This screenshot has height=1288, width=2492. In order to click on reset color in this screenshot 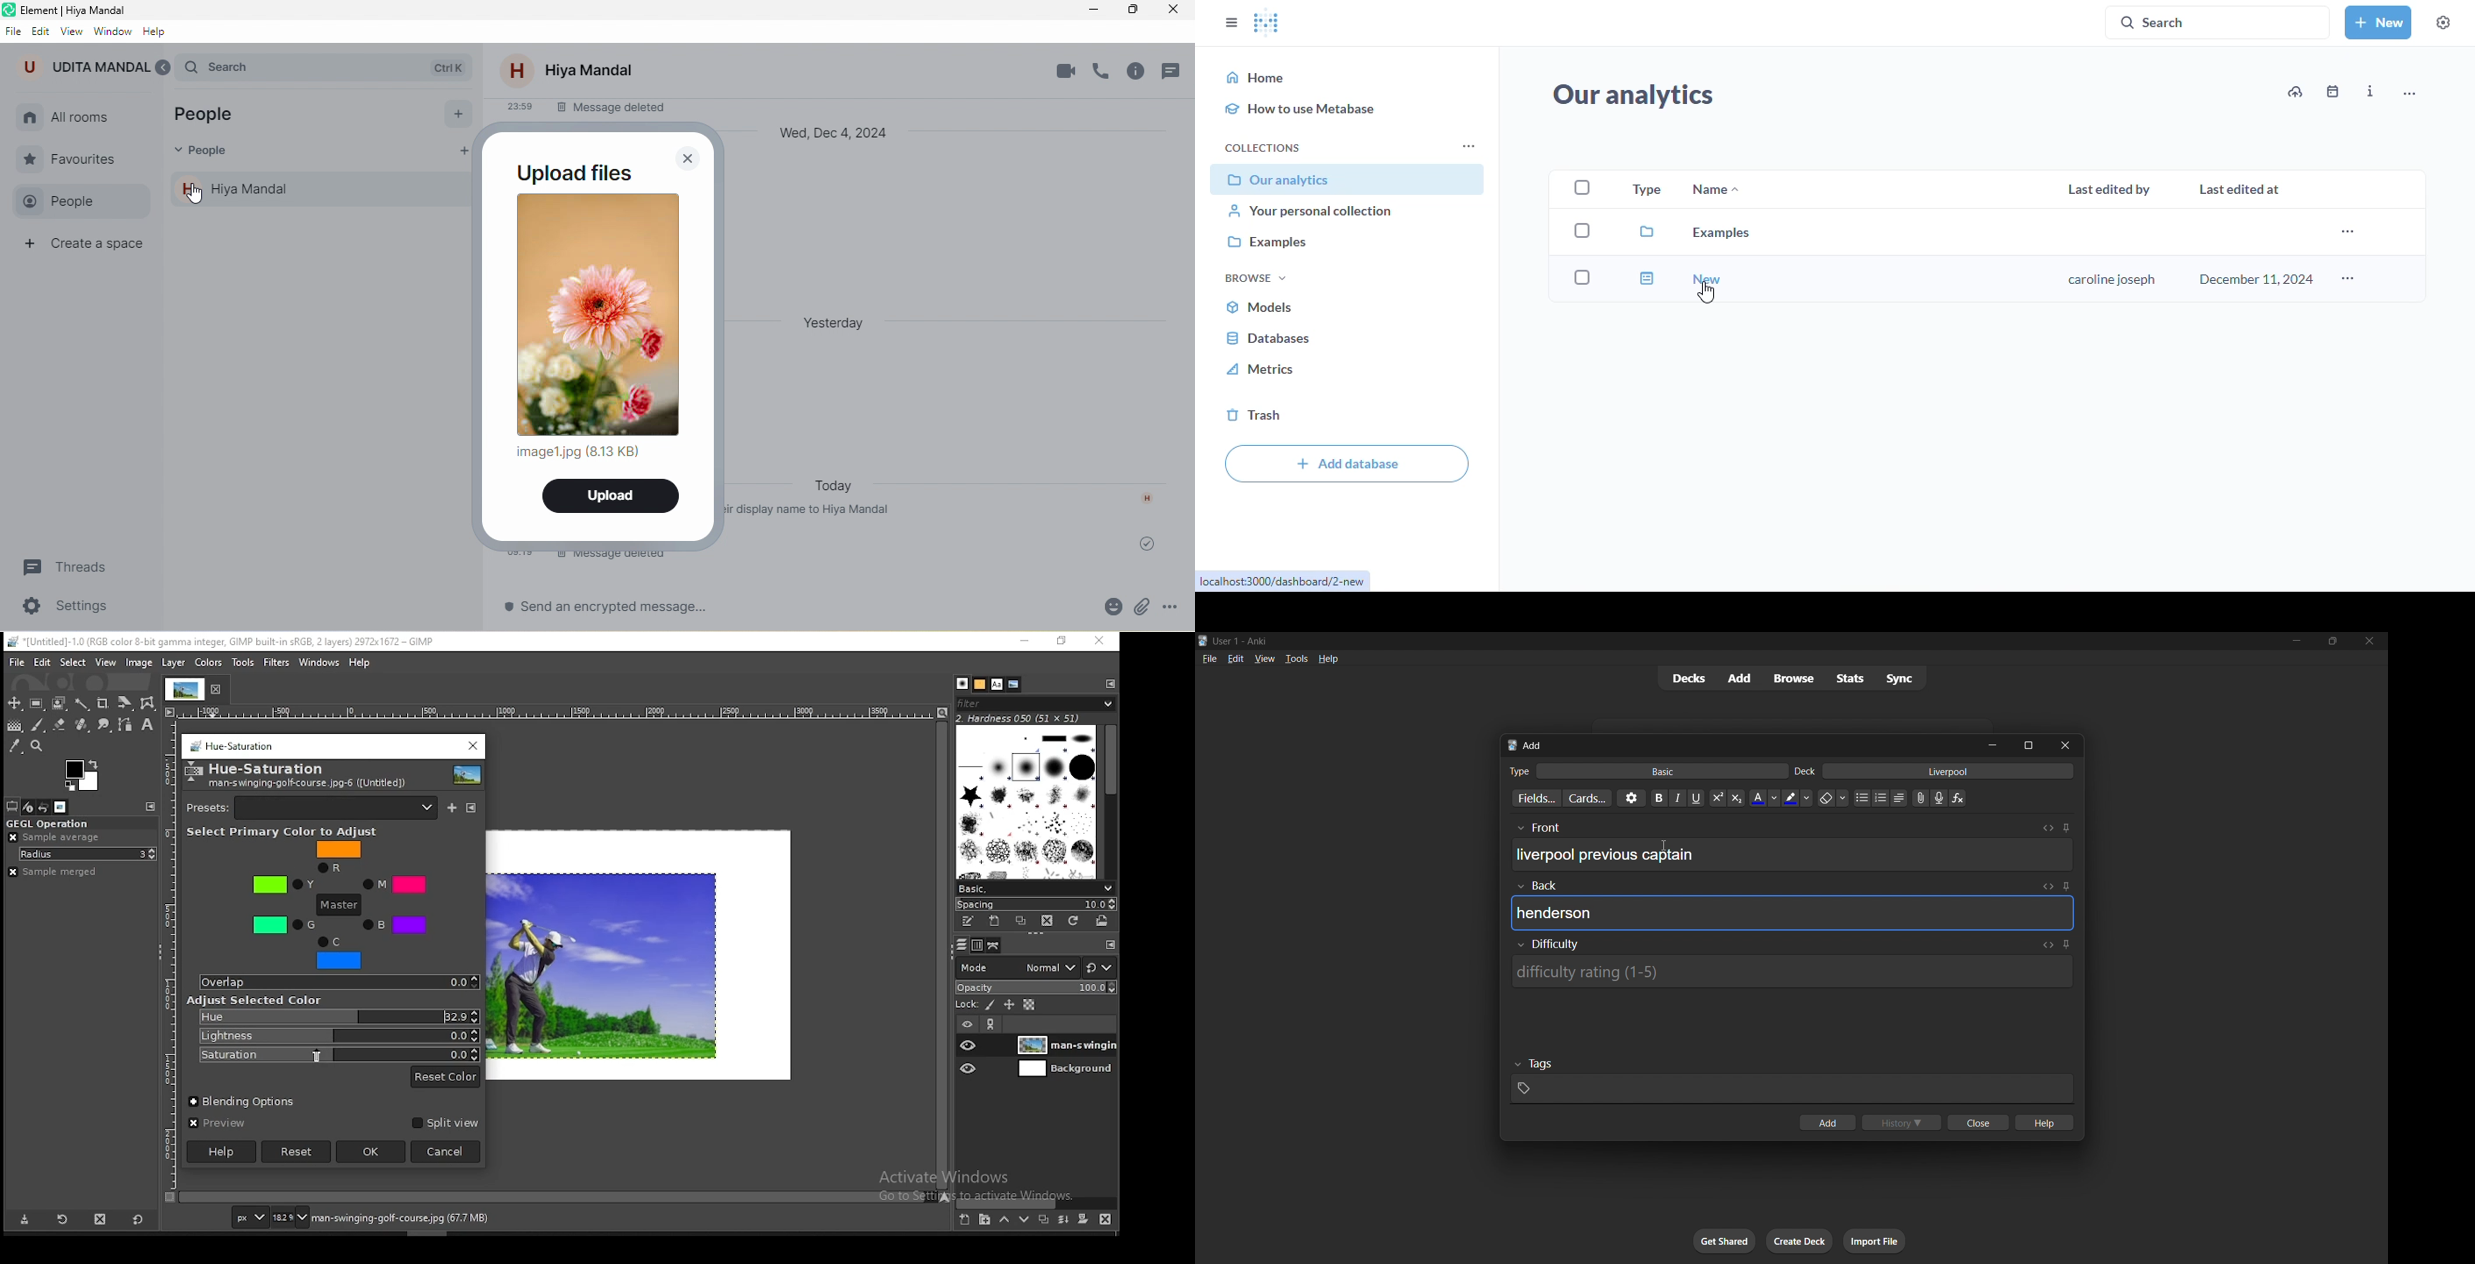, I will do `click(446, 1077)`.